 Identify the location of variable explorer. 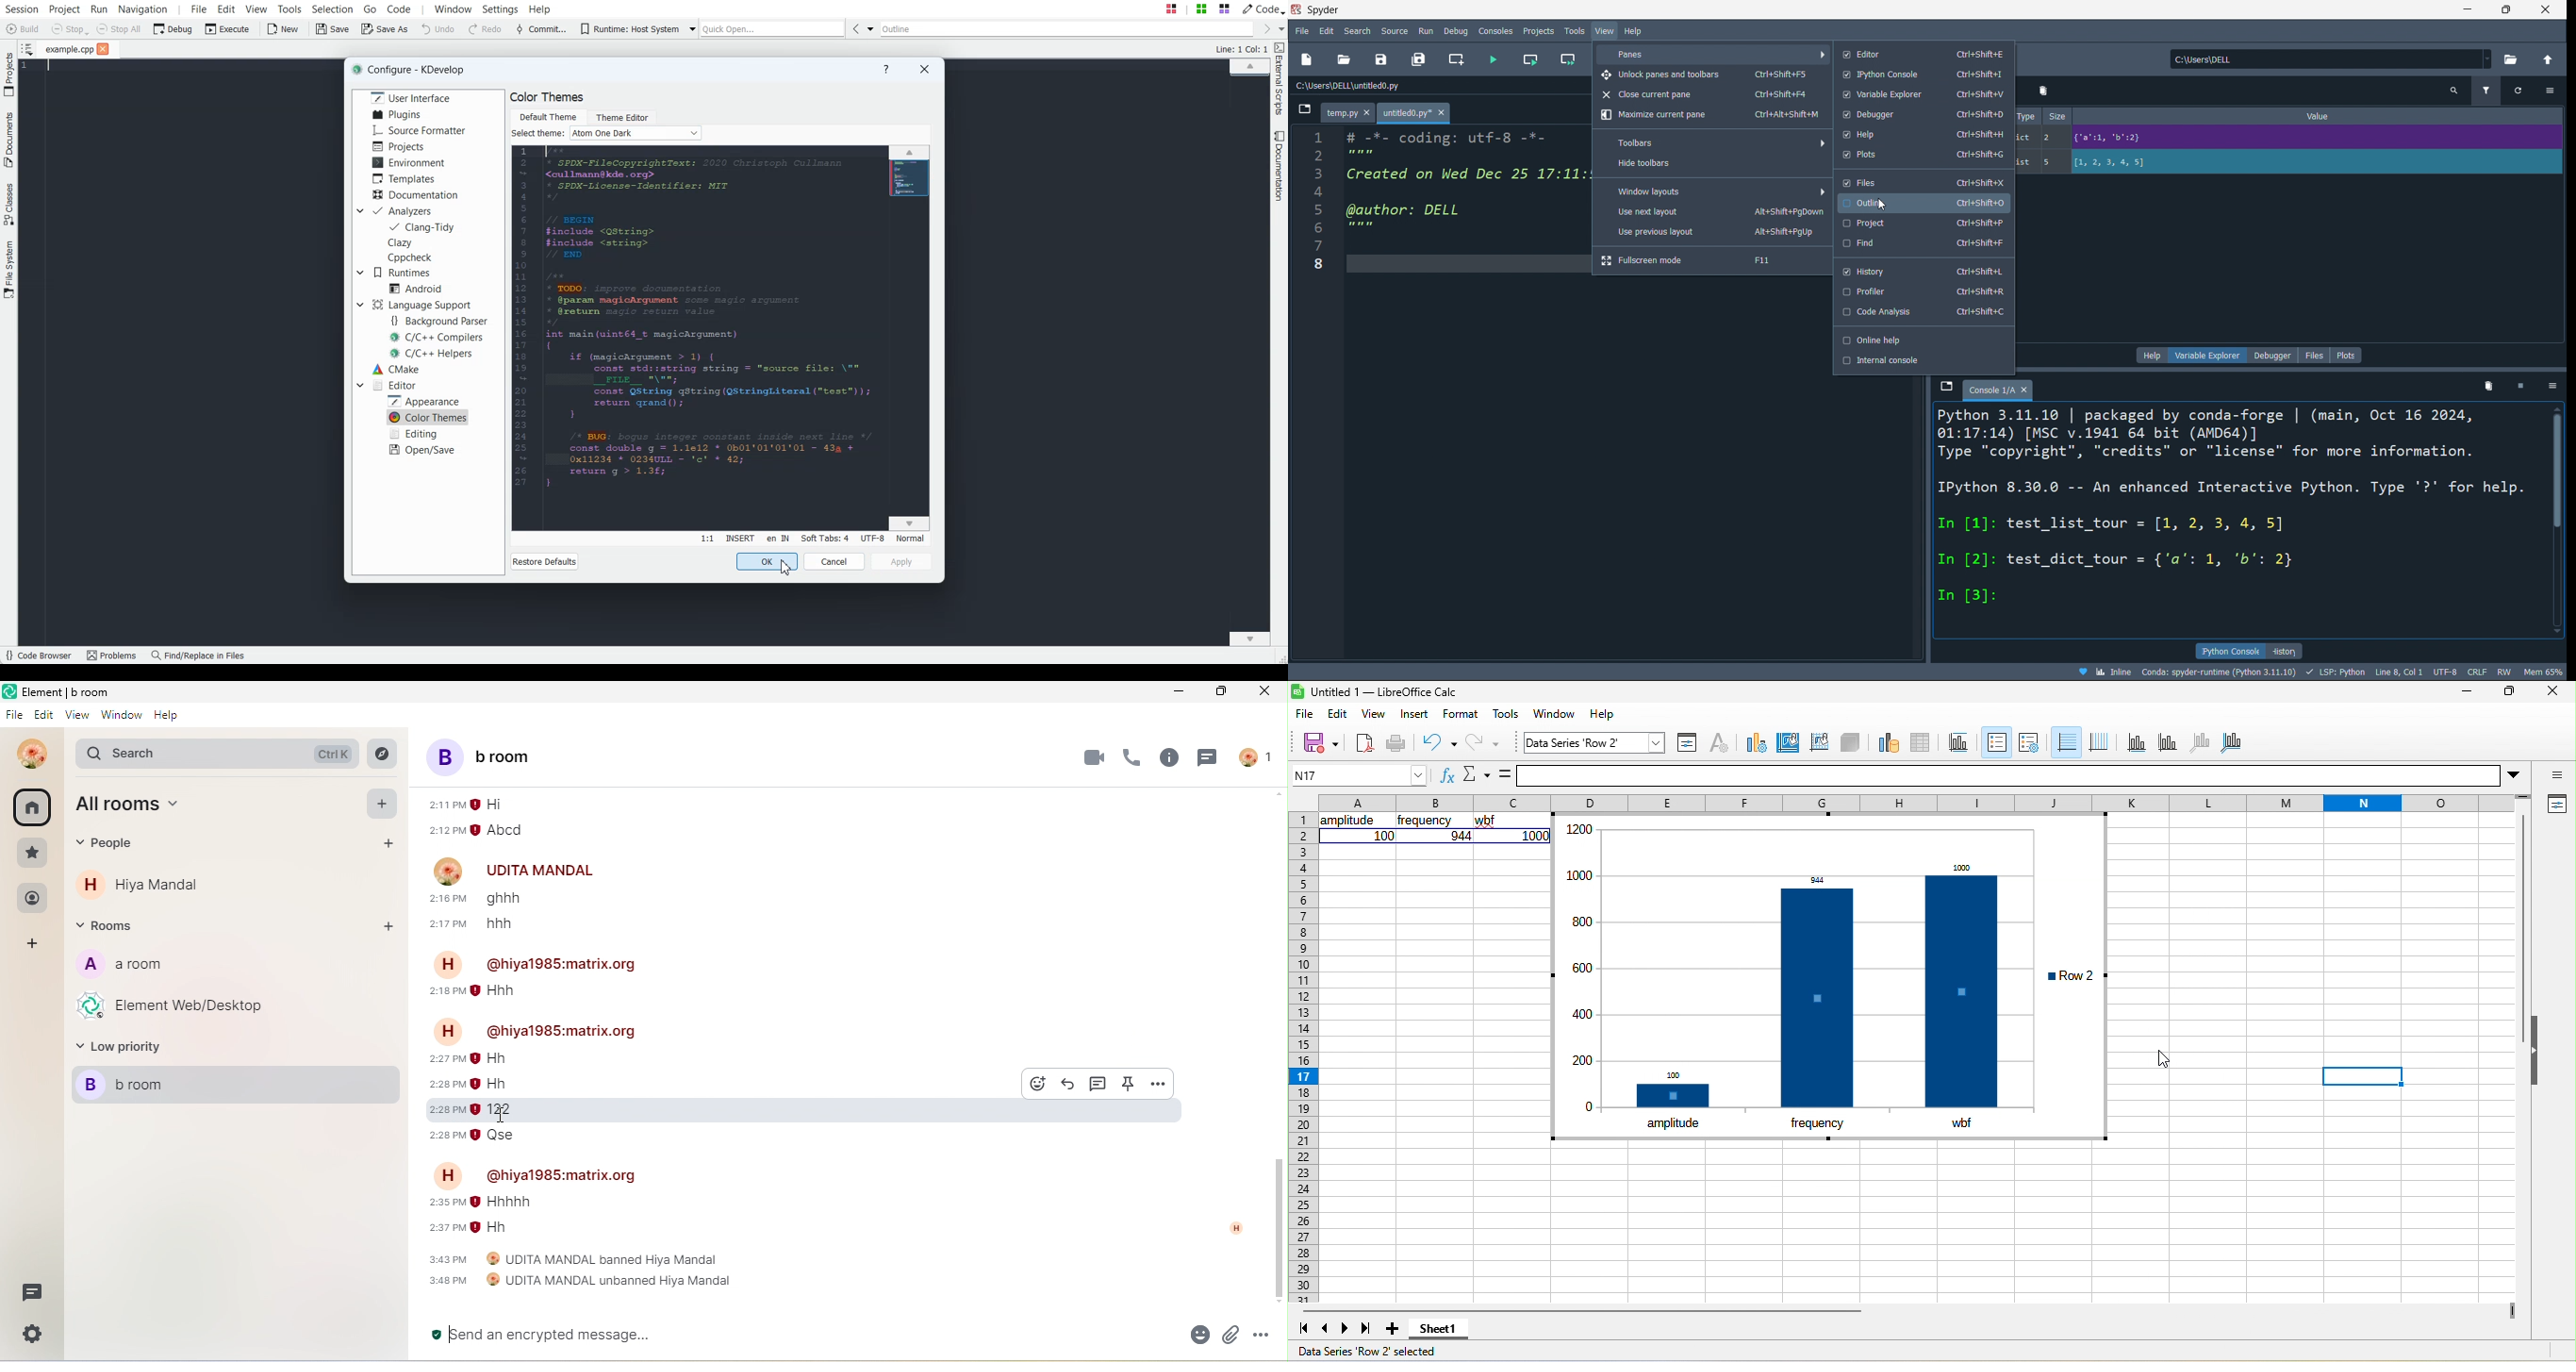
(1925, 94).